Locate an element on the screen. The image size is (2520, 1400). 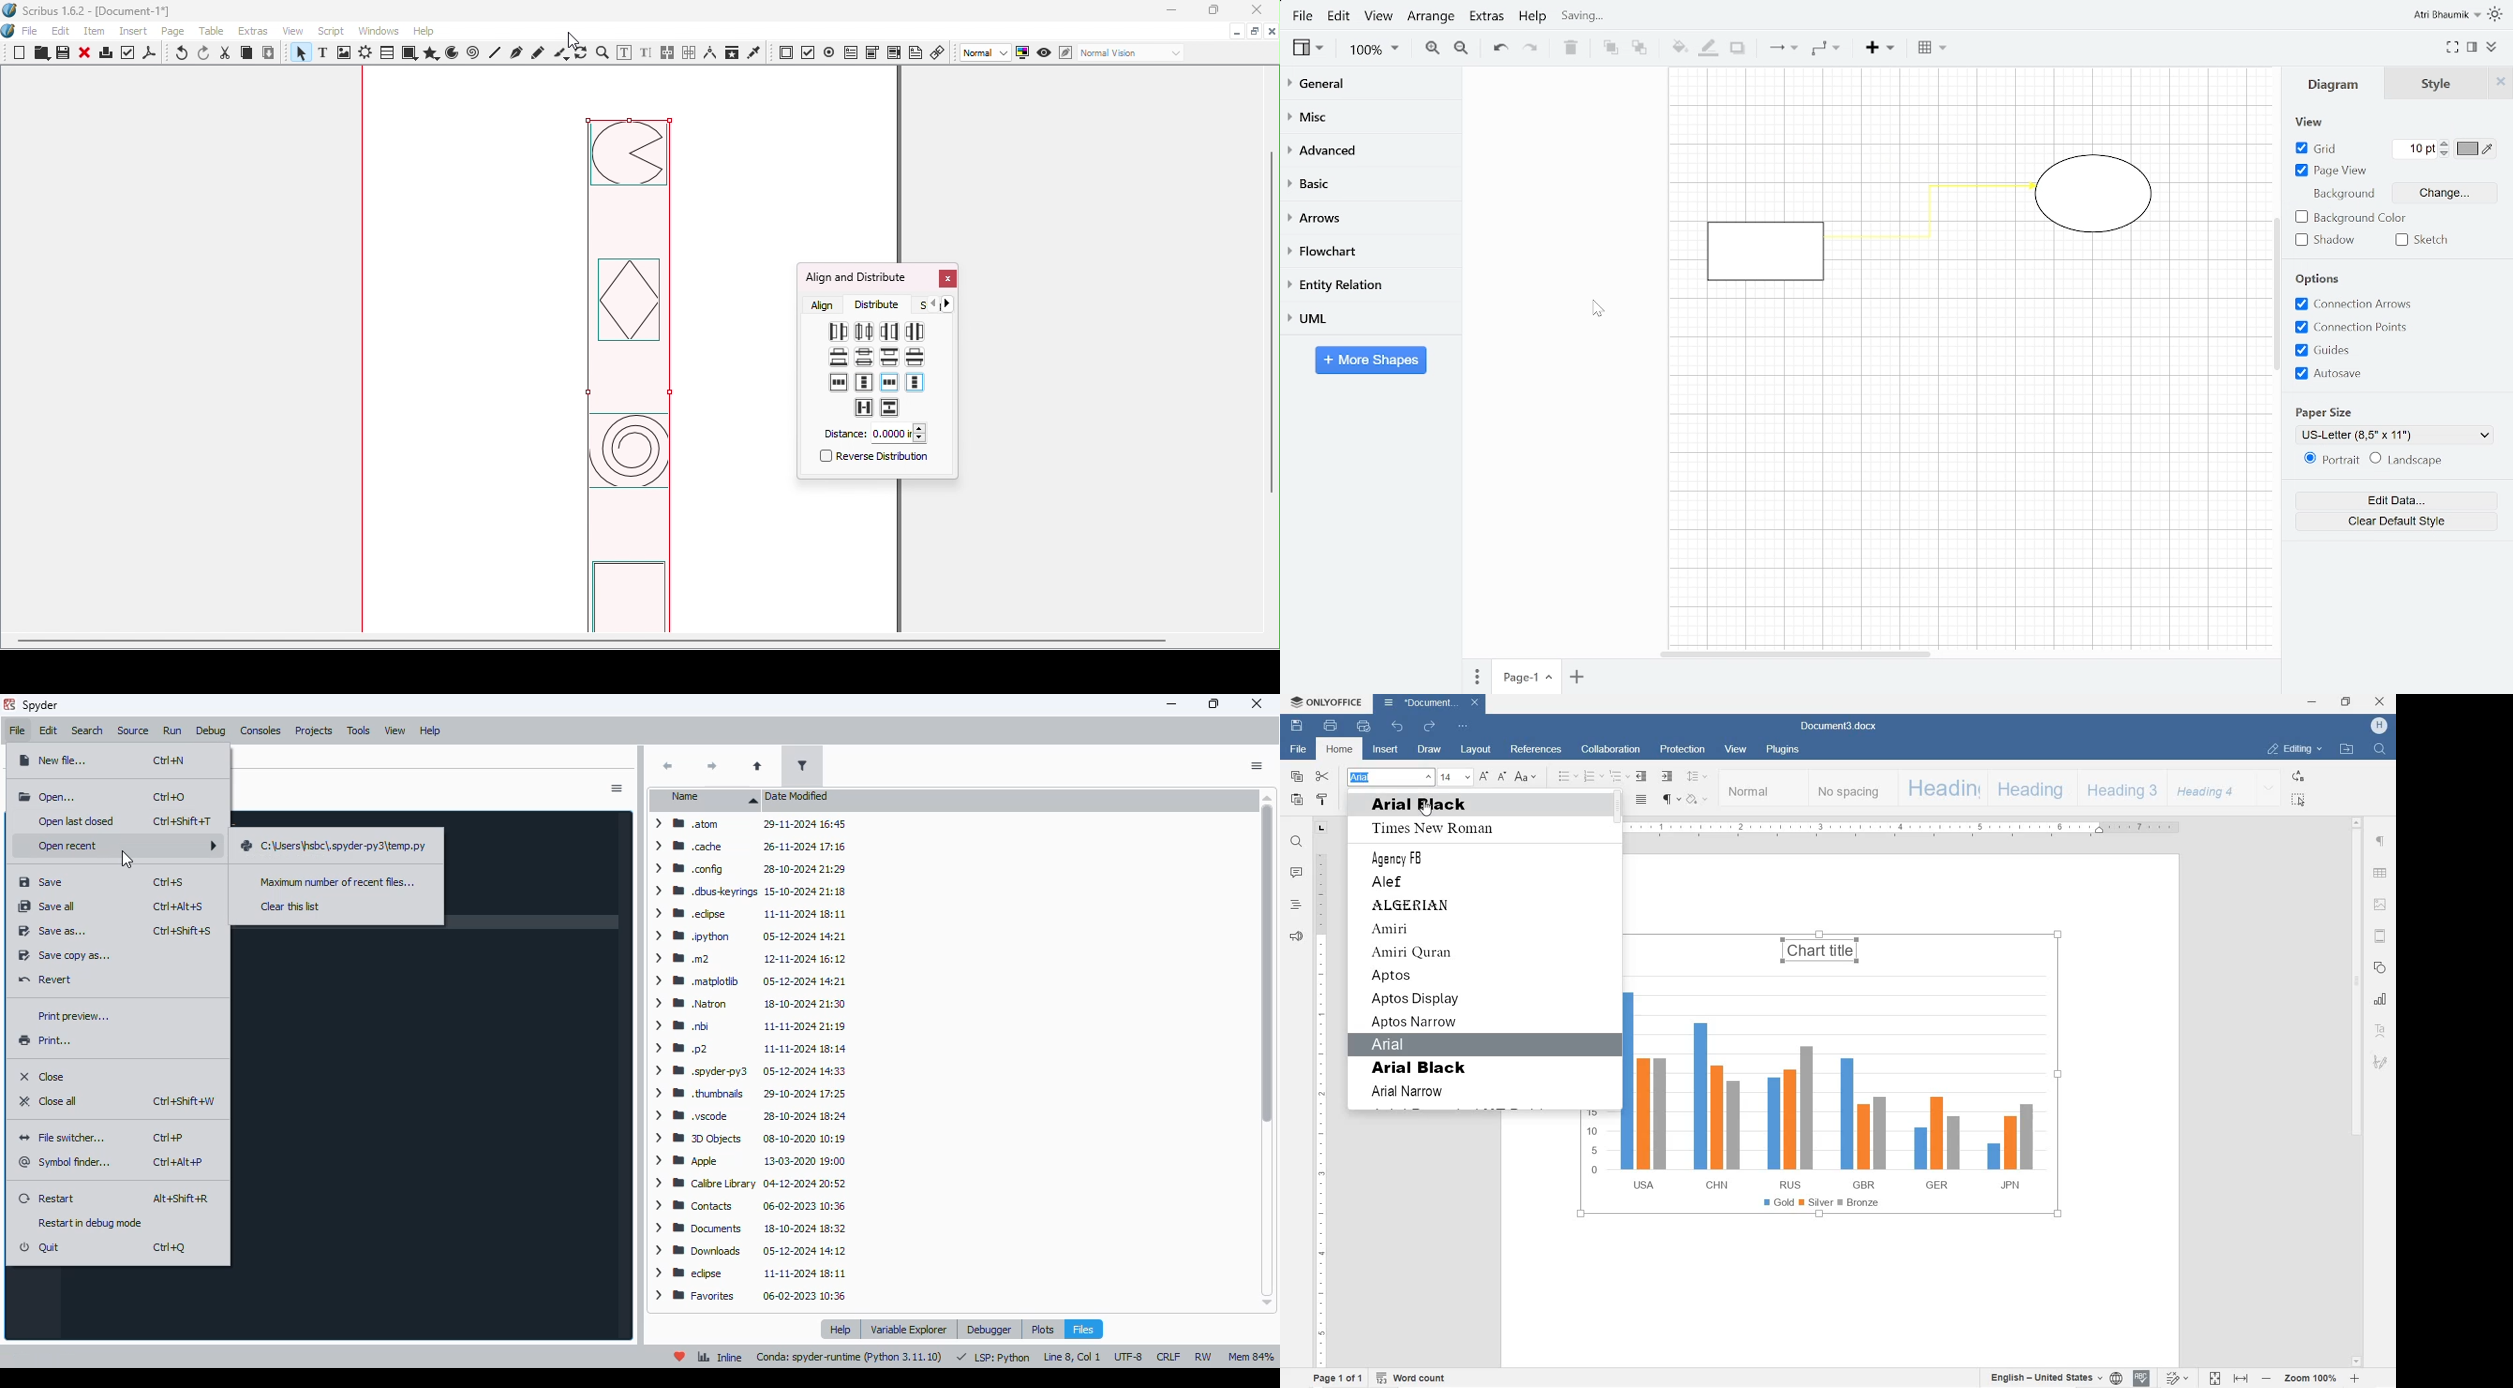
Select item is located at coordinates (299, 54).